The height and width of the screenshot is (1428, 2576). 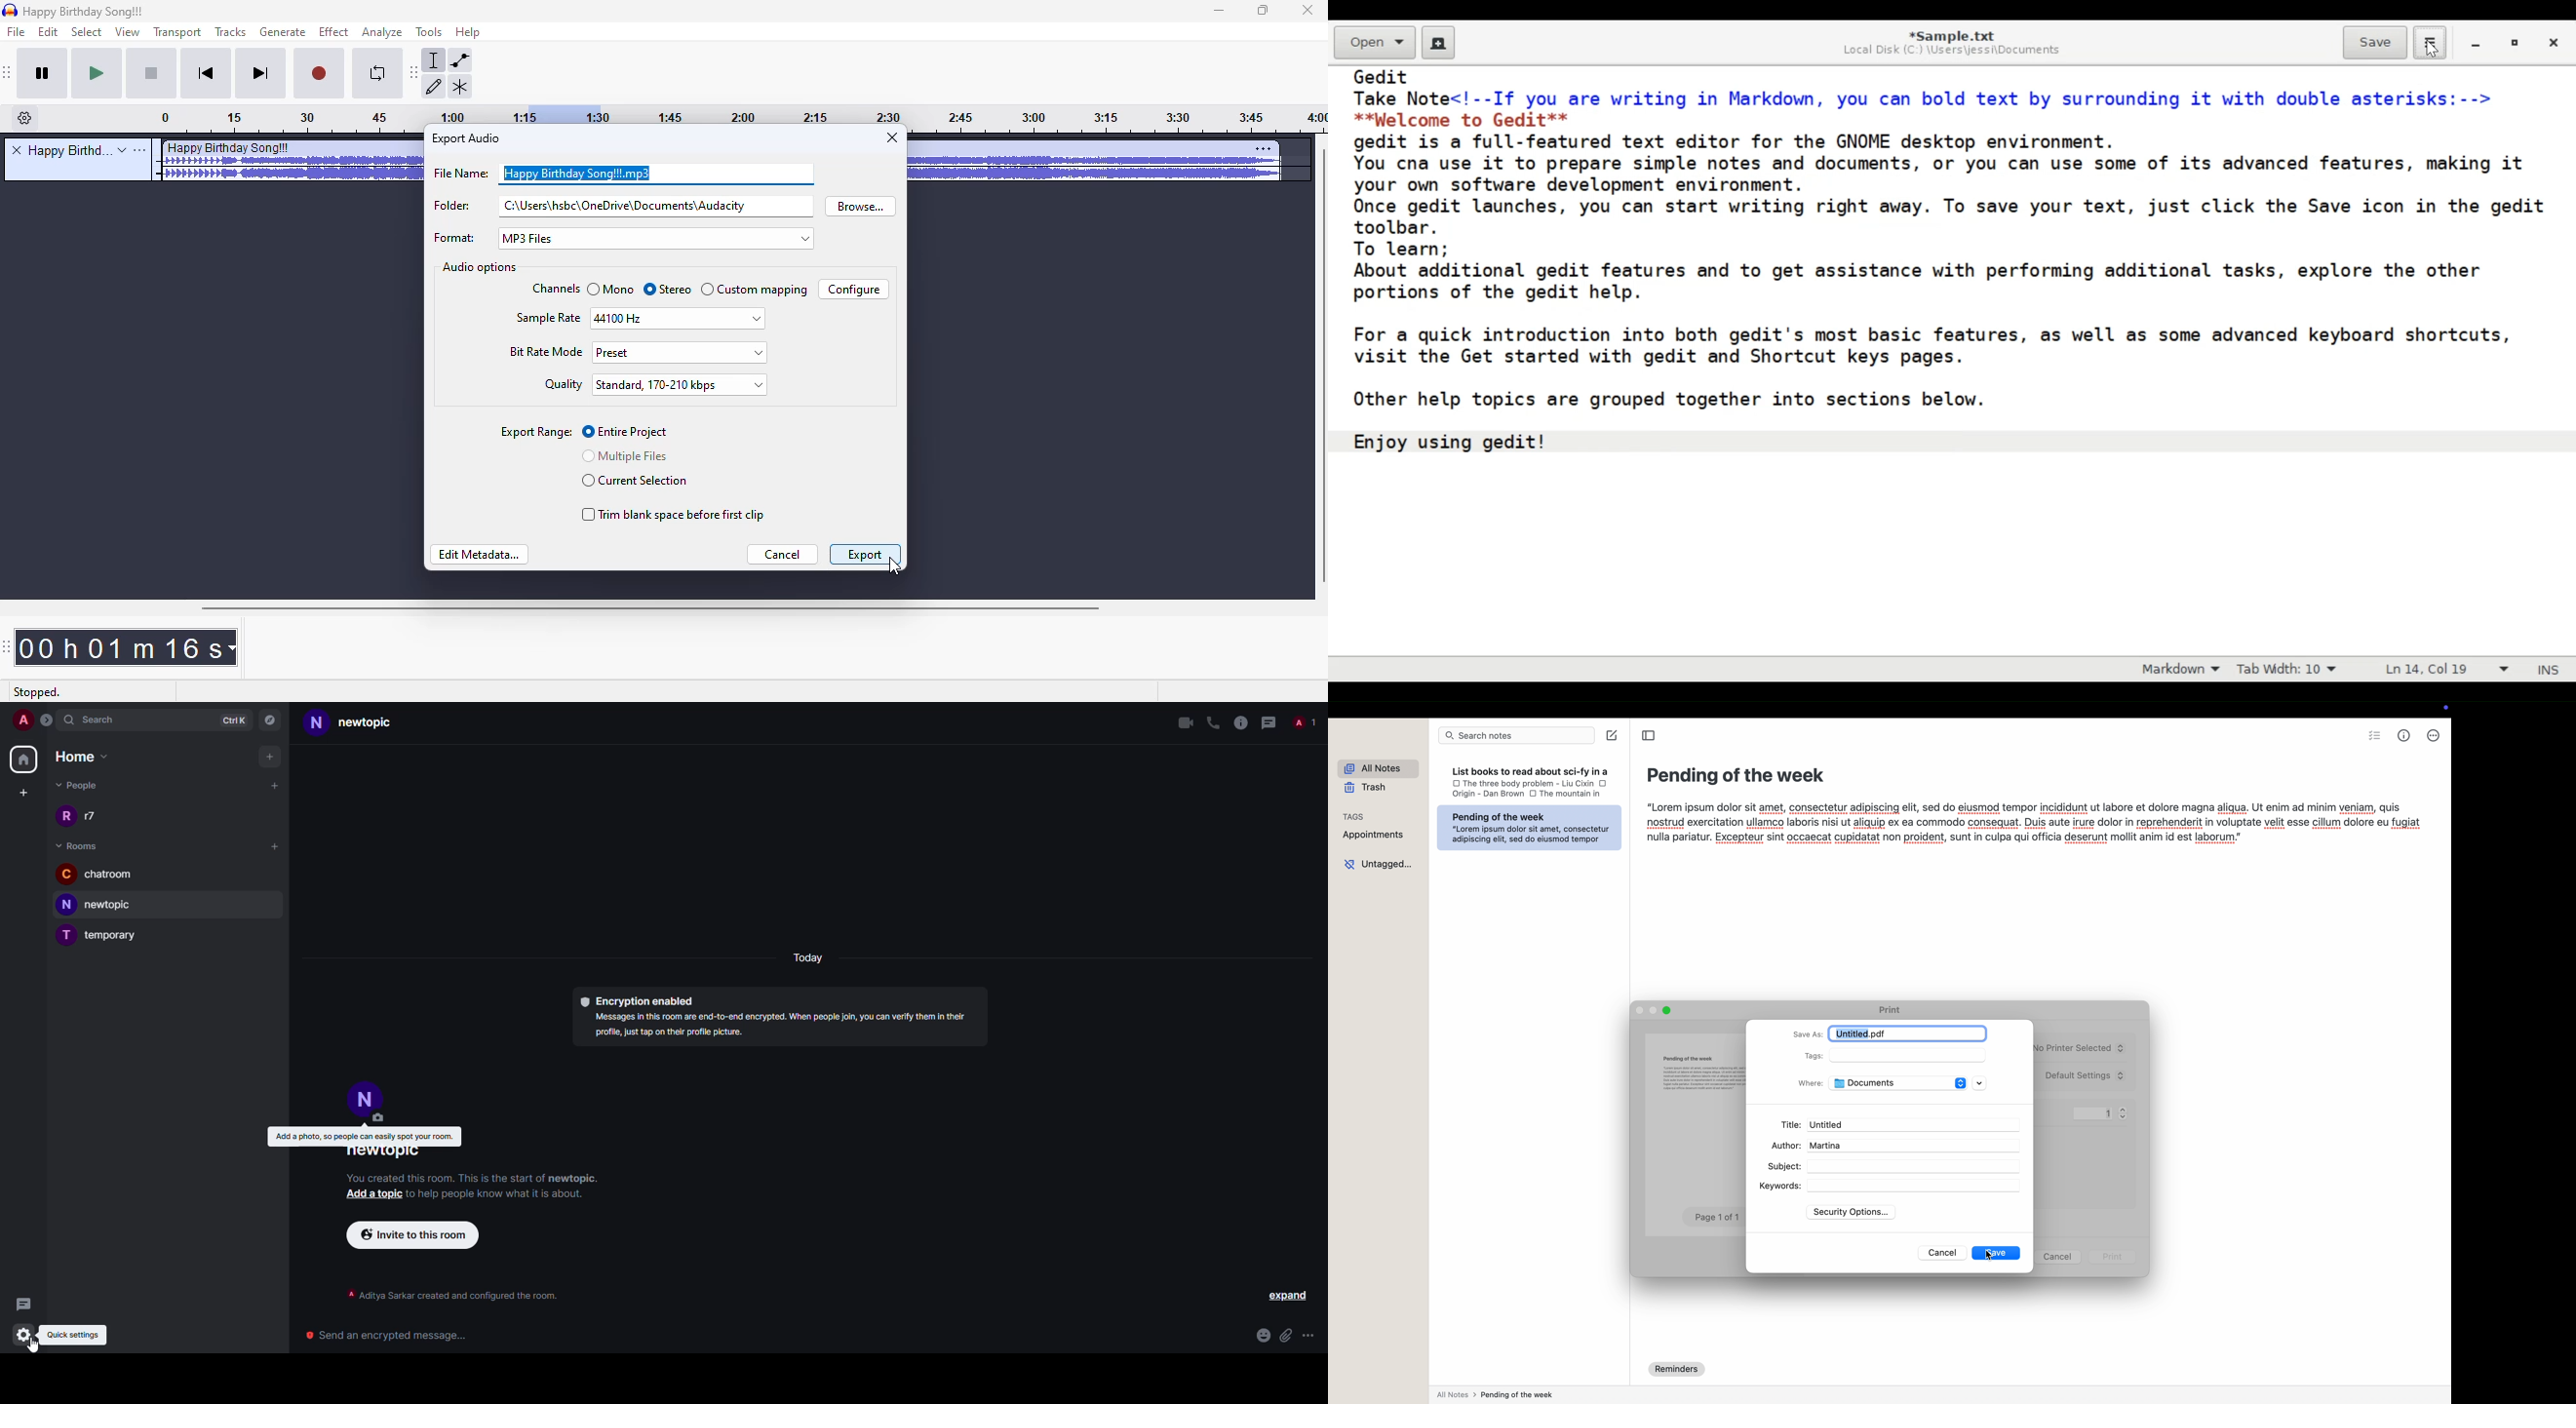 I want to click on title, so click(x=85, y=12).